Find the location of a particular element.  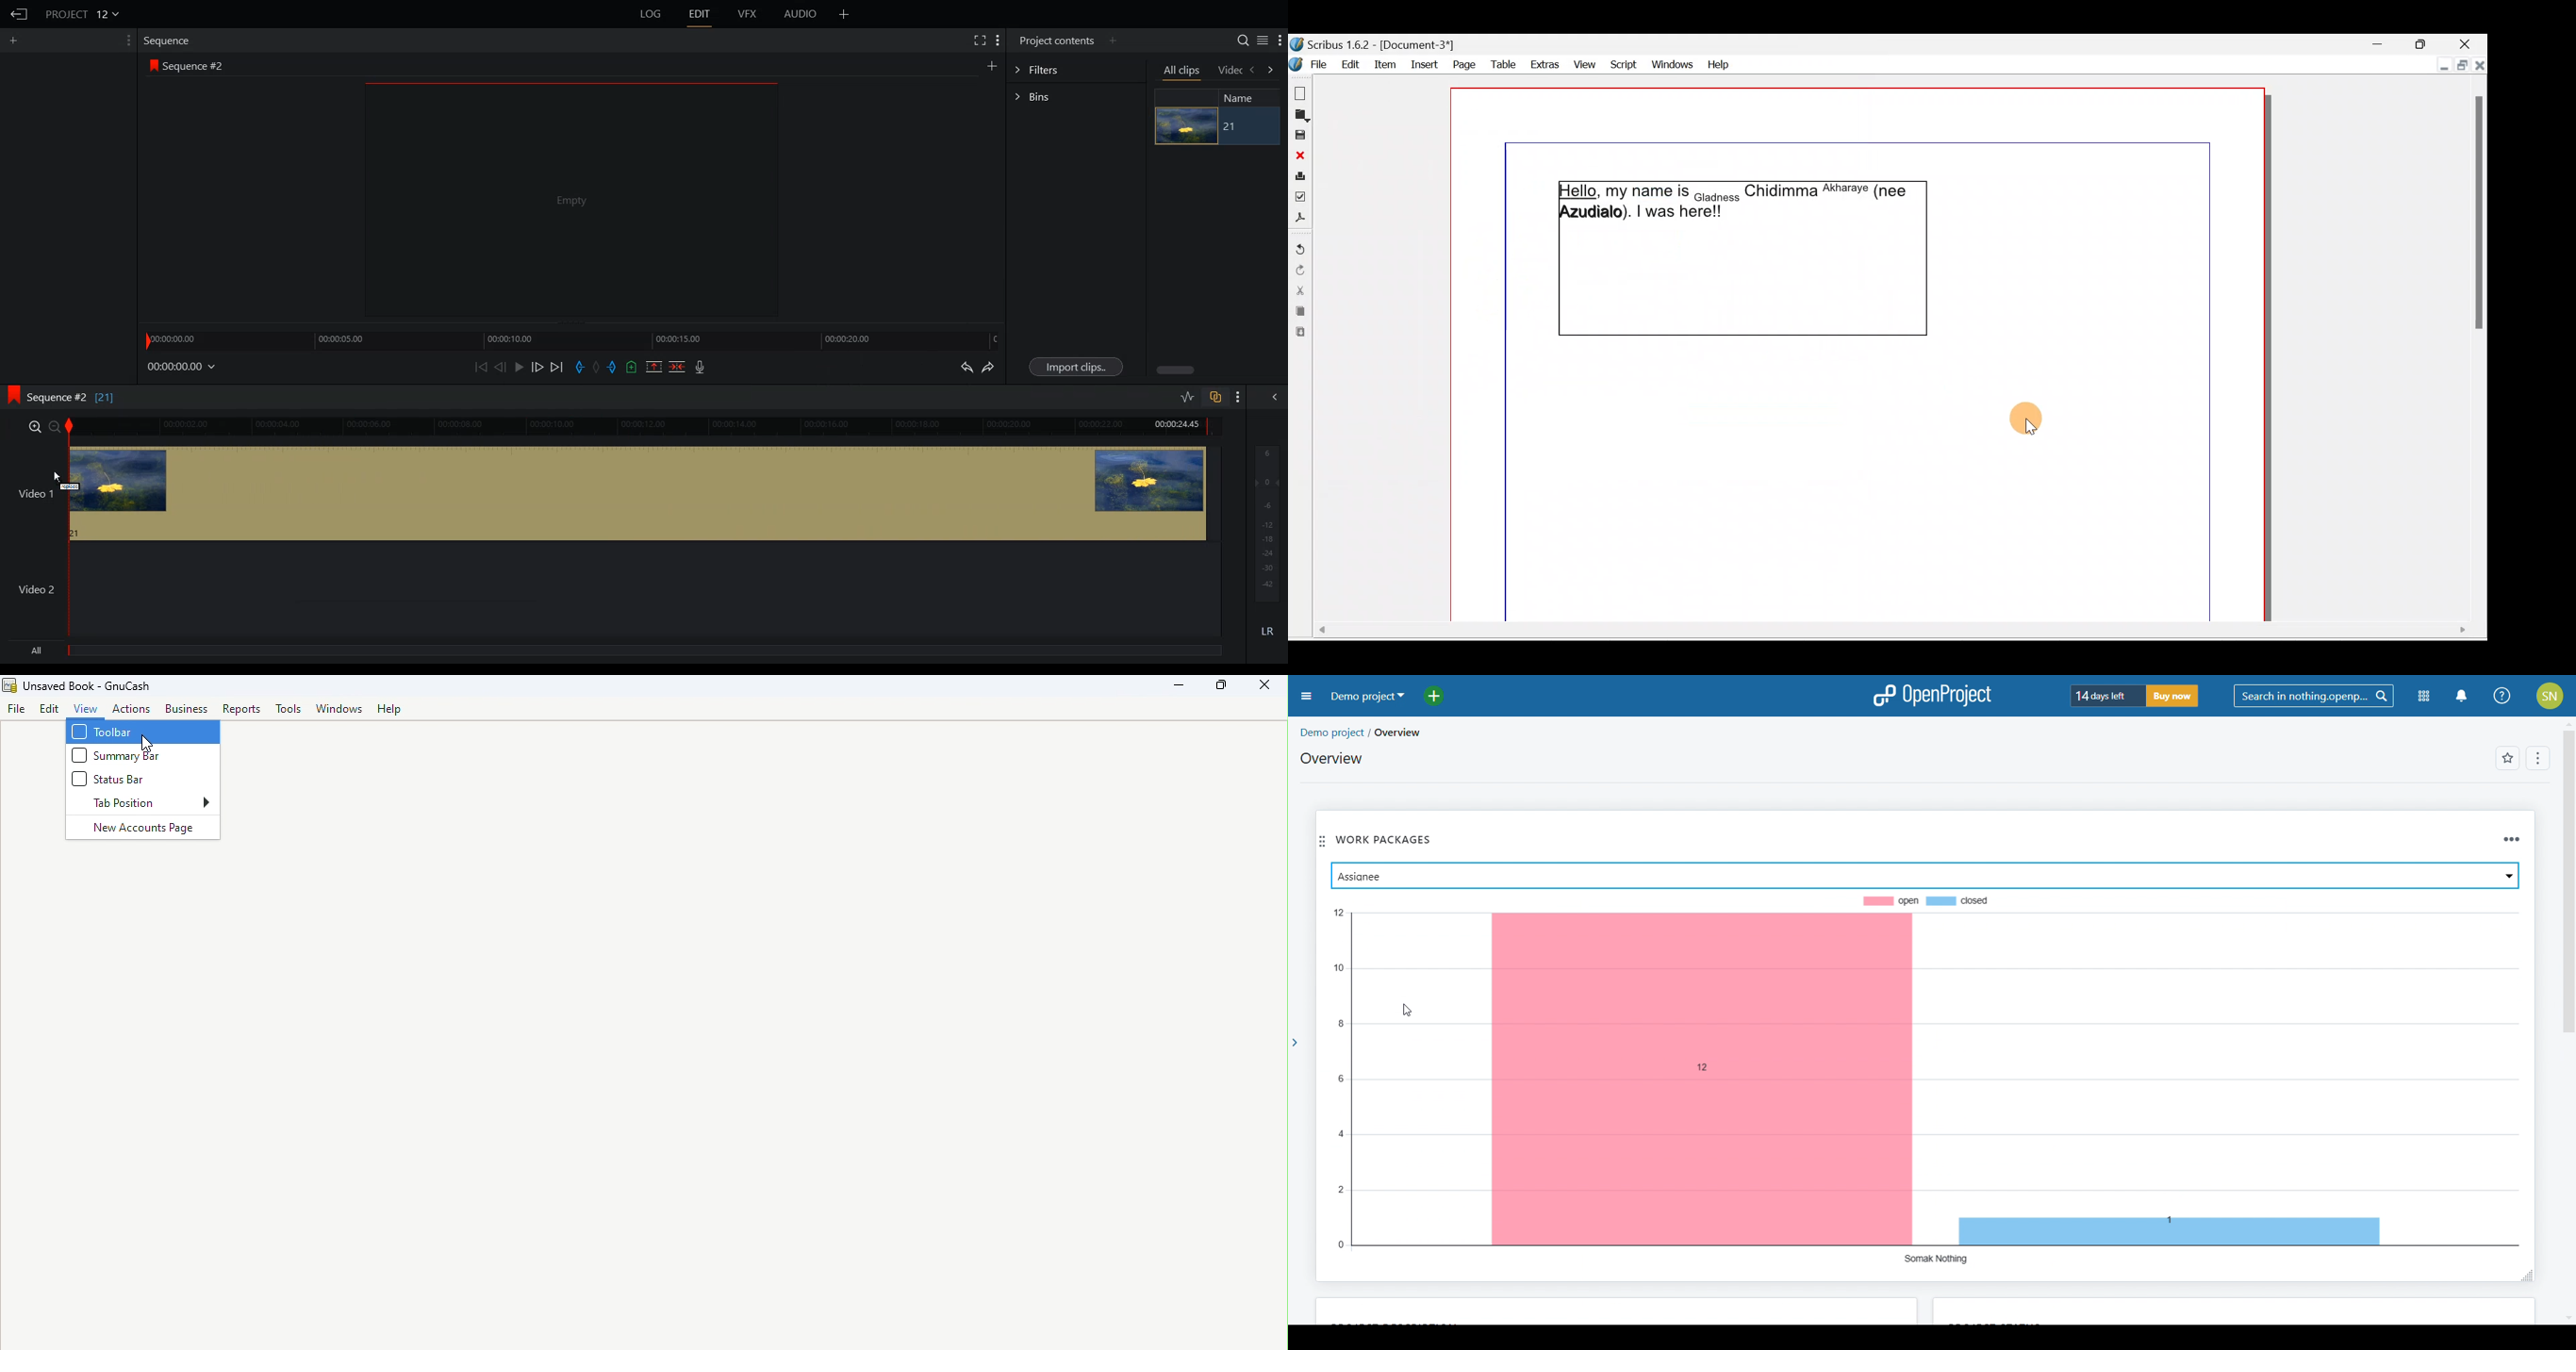

Video is located at coordinates (1230, 70).